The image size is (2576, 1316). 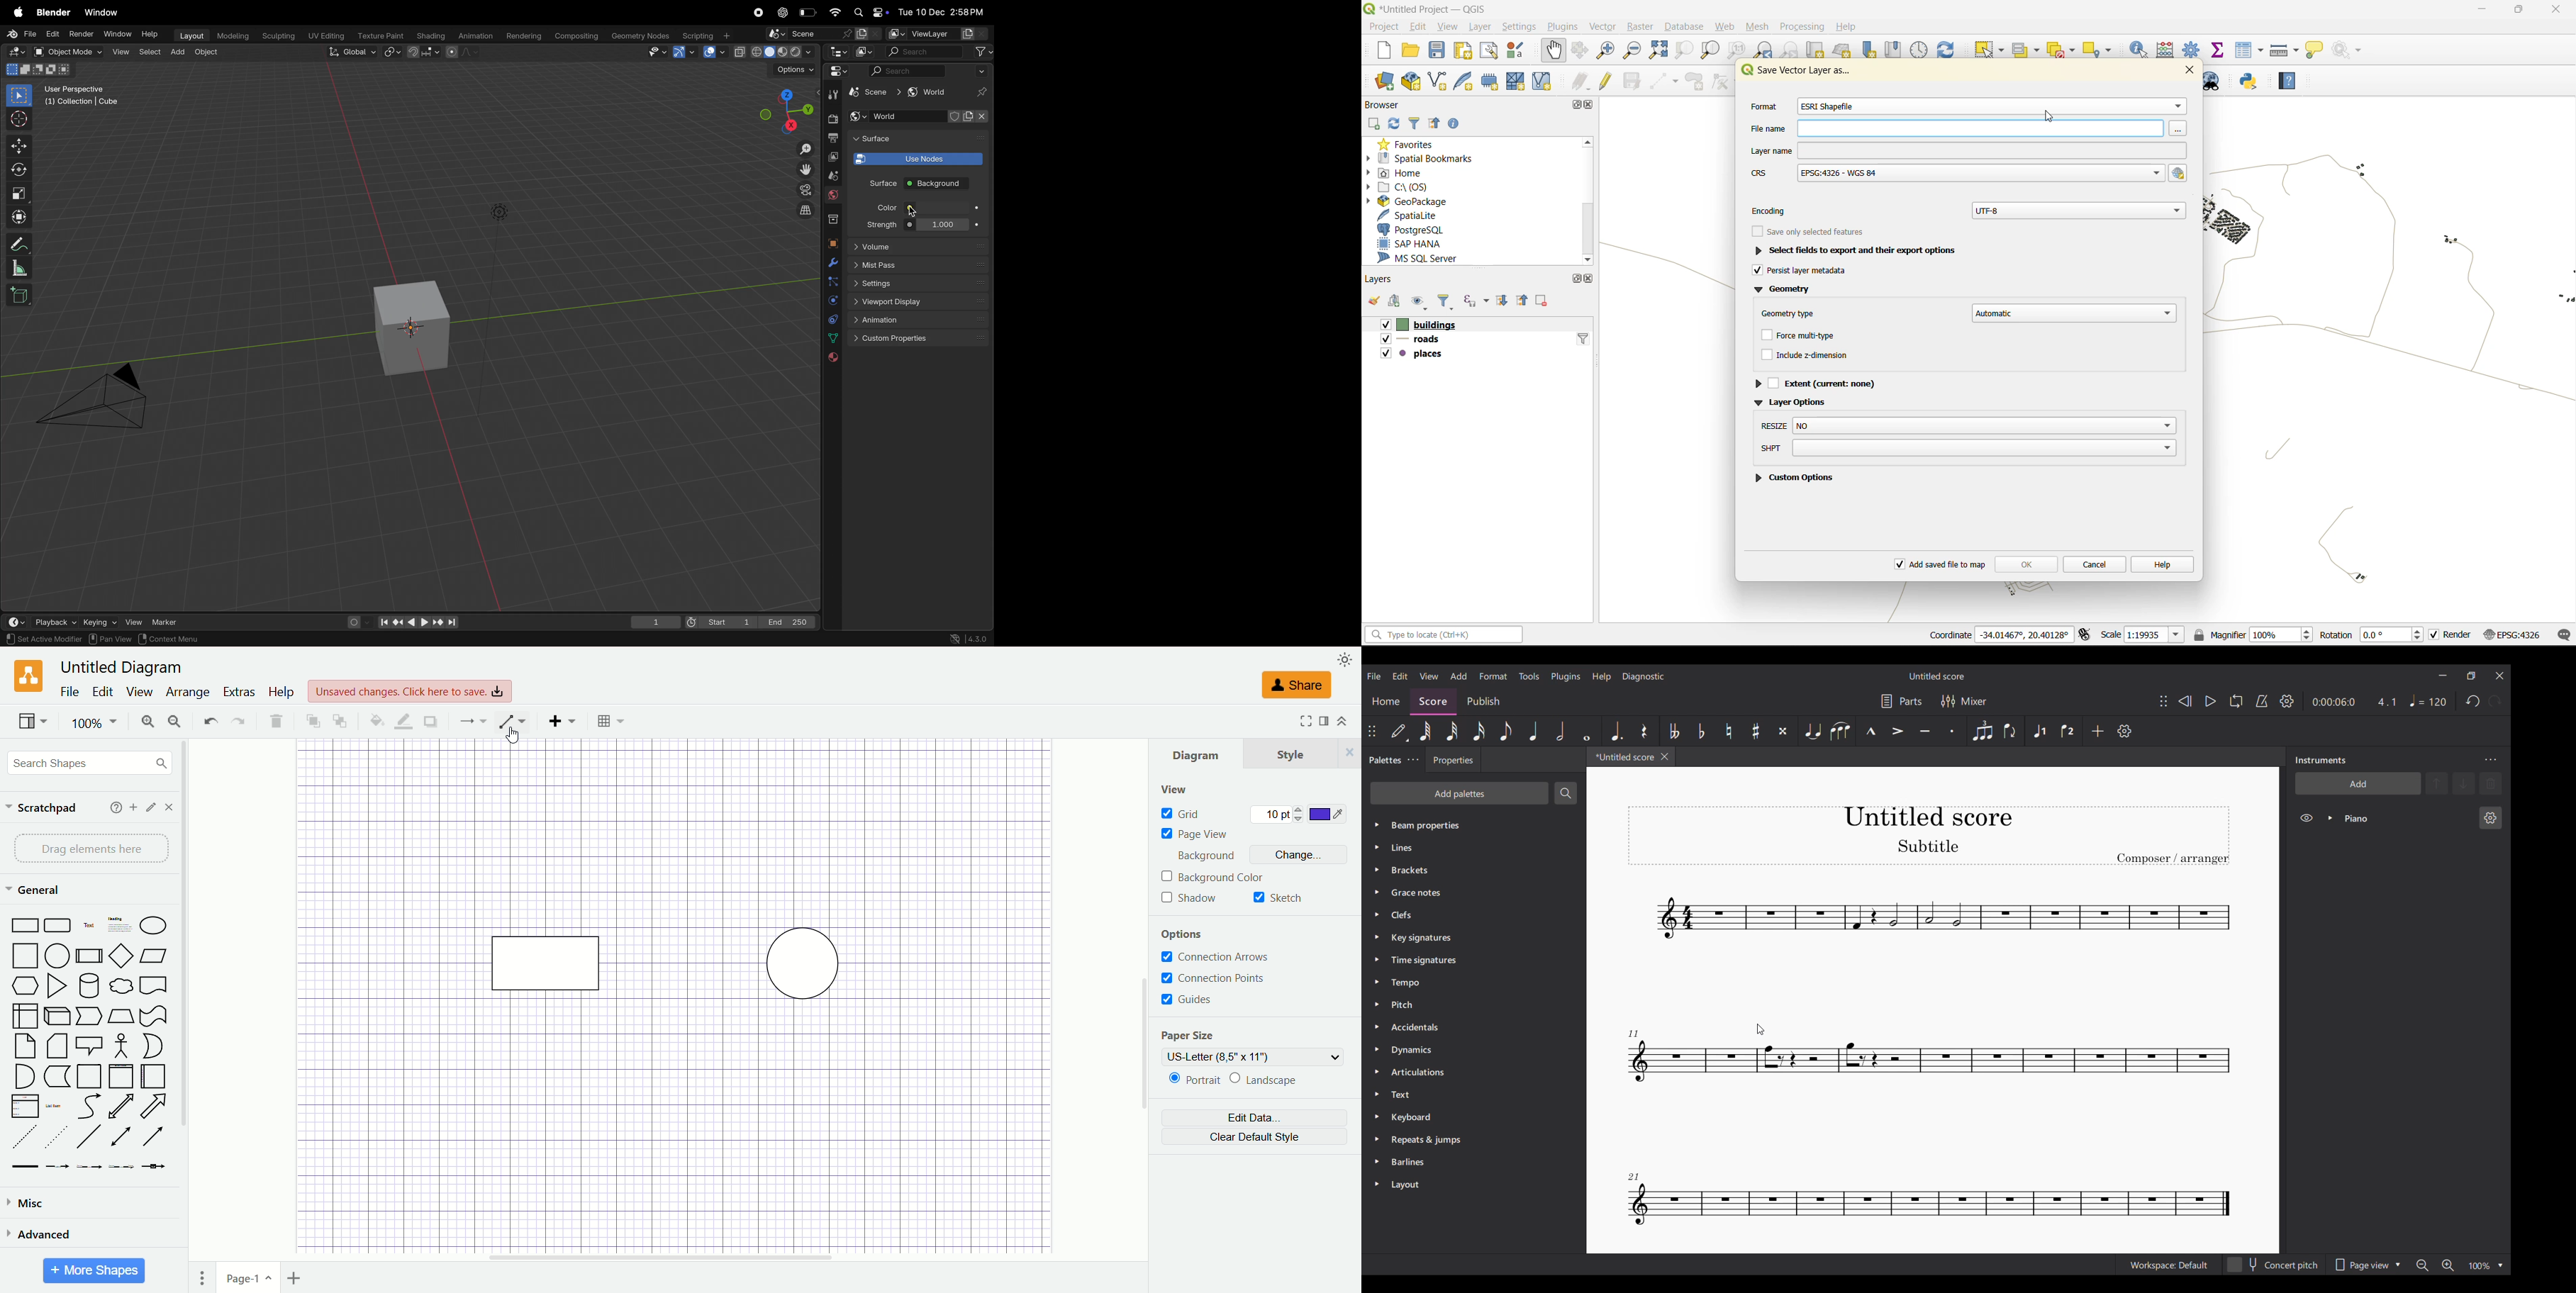 I want to click on add cube, so click(x=22, y=295).